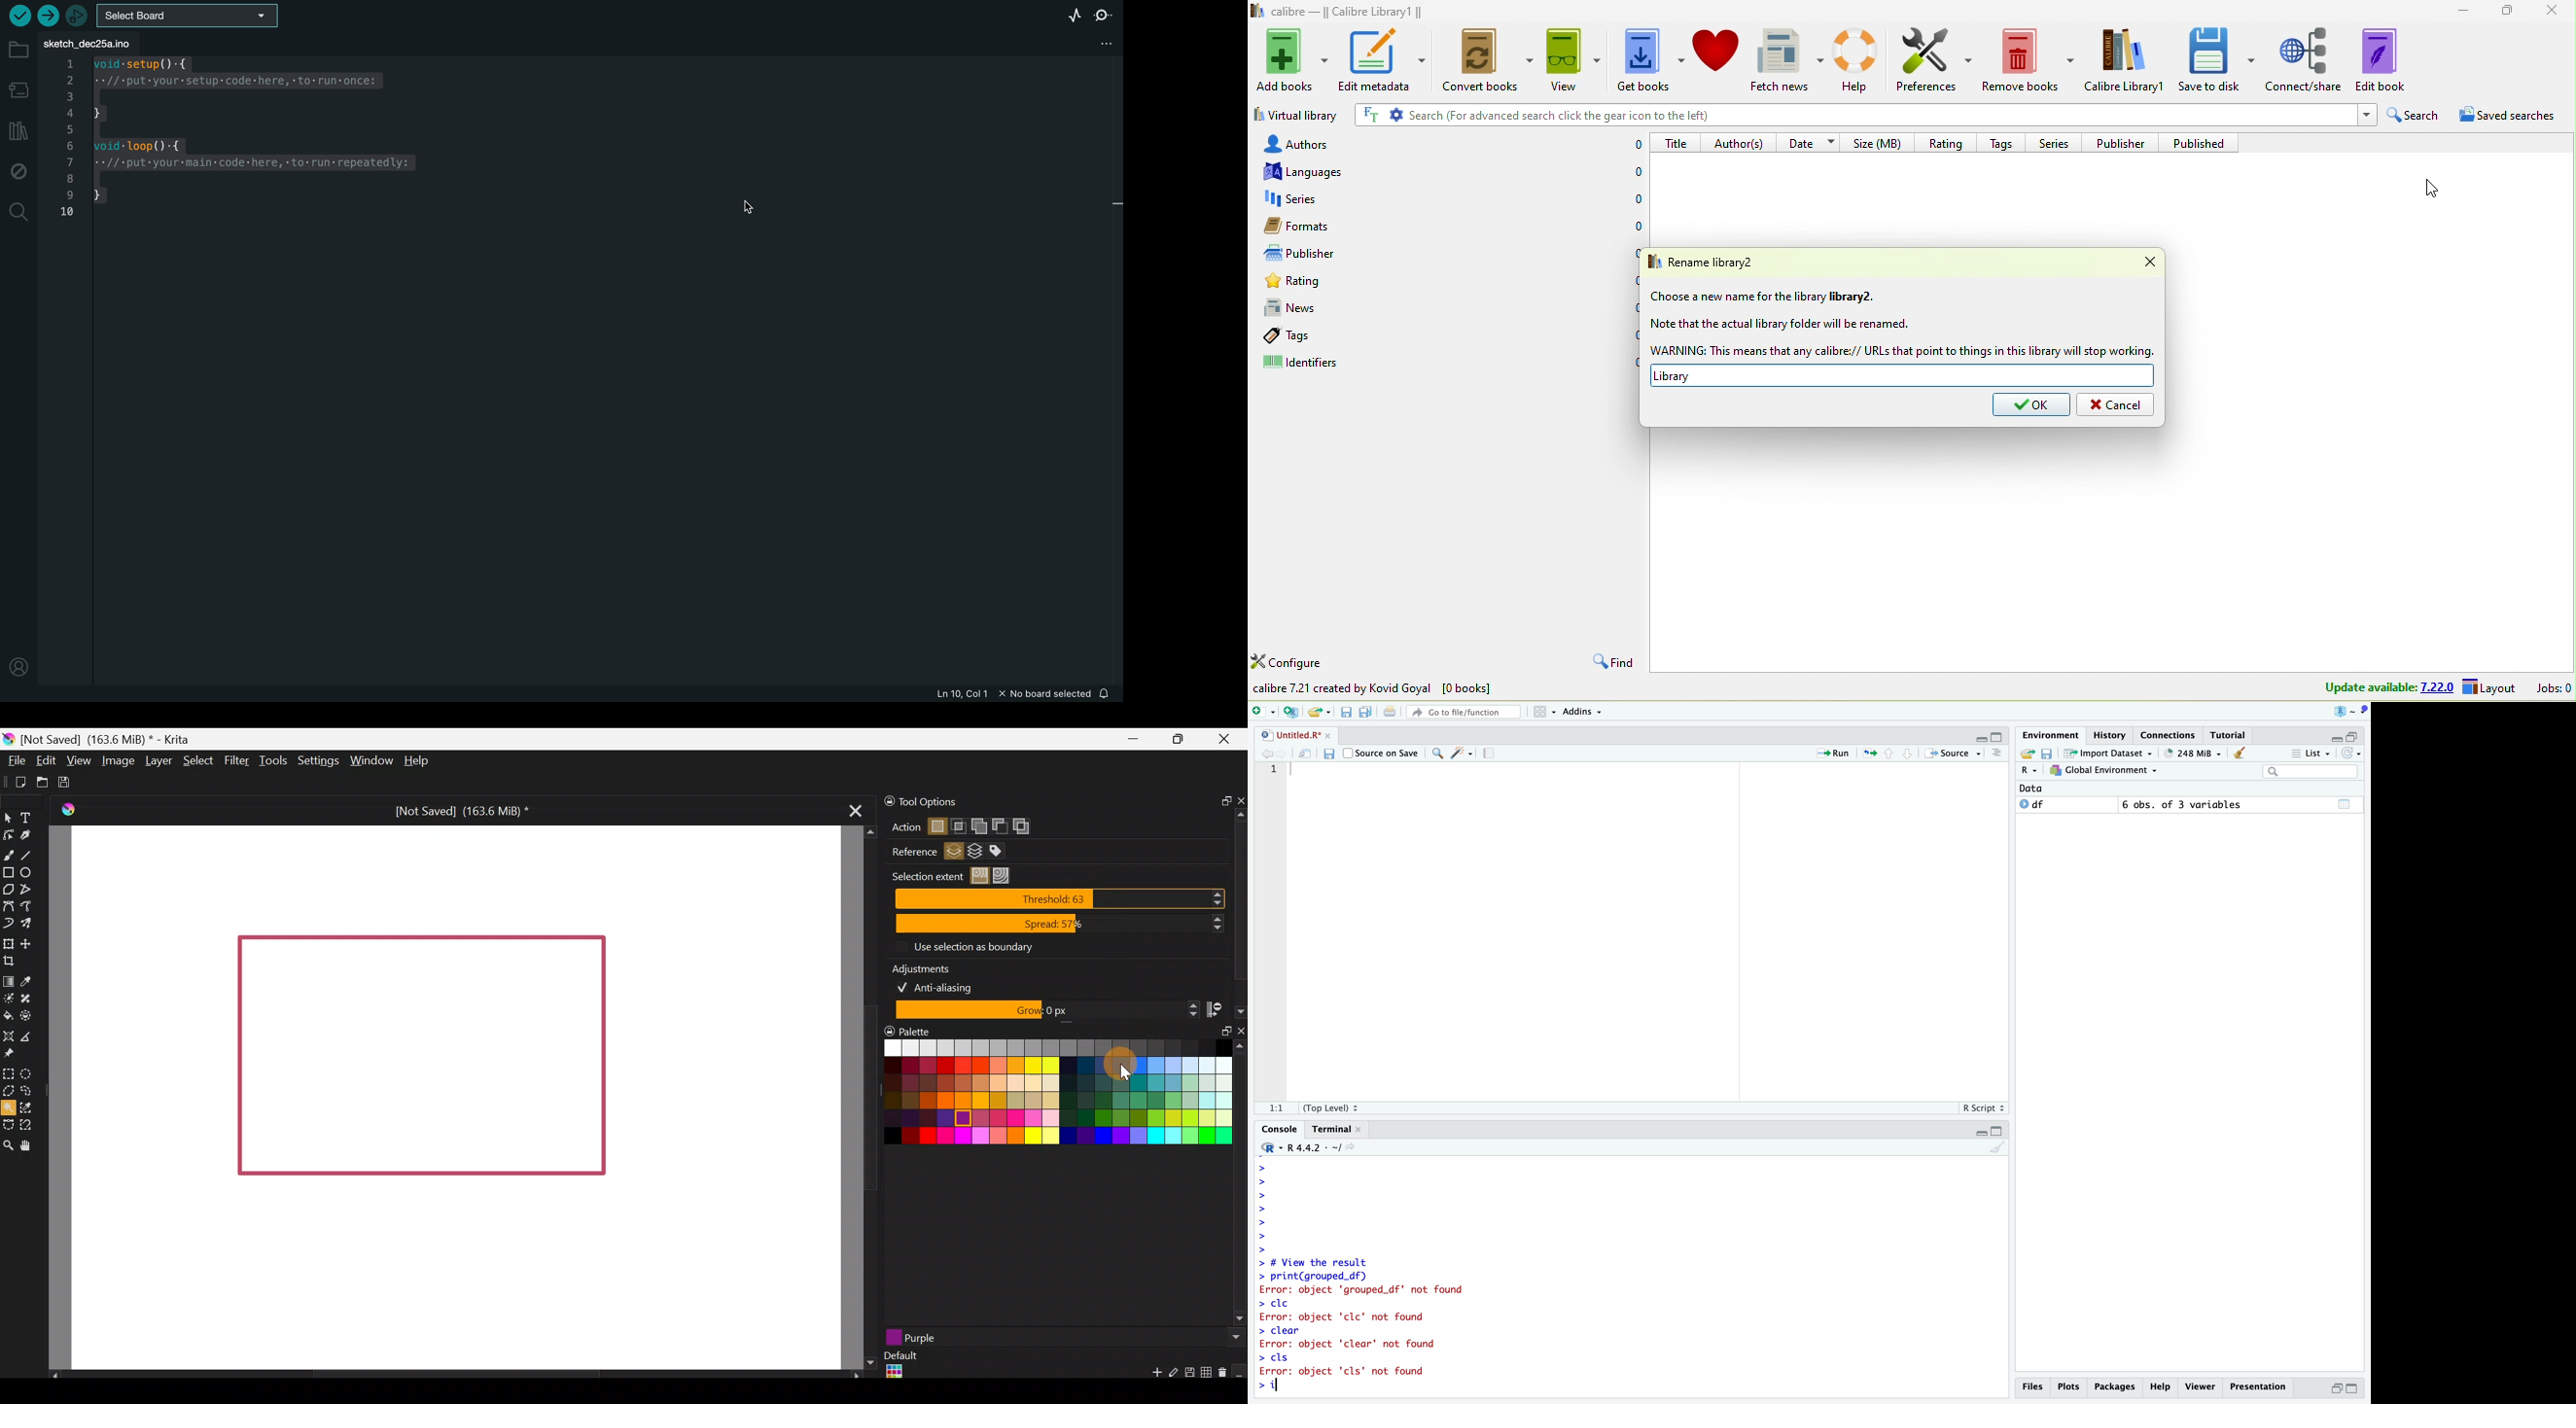  I want to click on identifiers, so click(1321, 365).